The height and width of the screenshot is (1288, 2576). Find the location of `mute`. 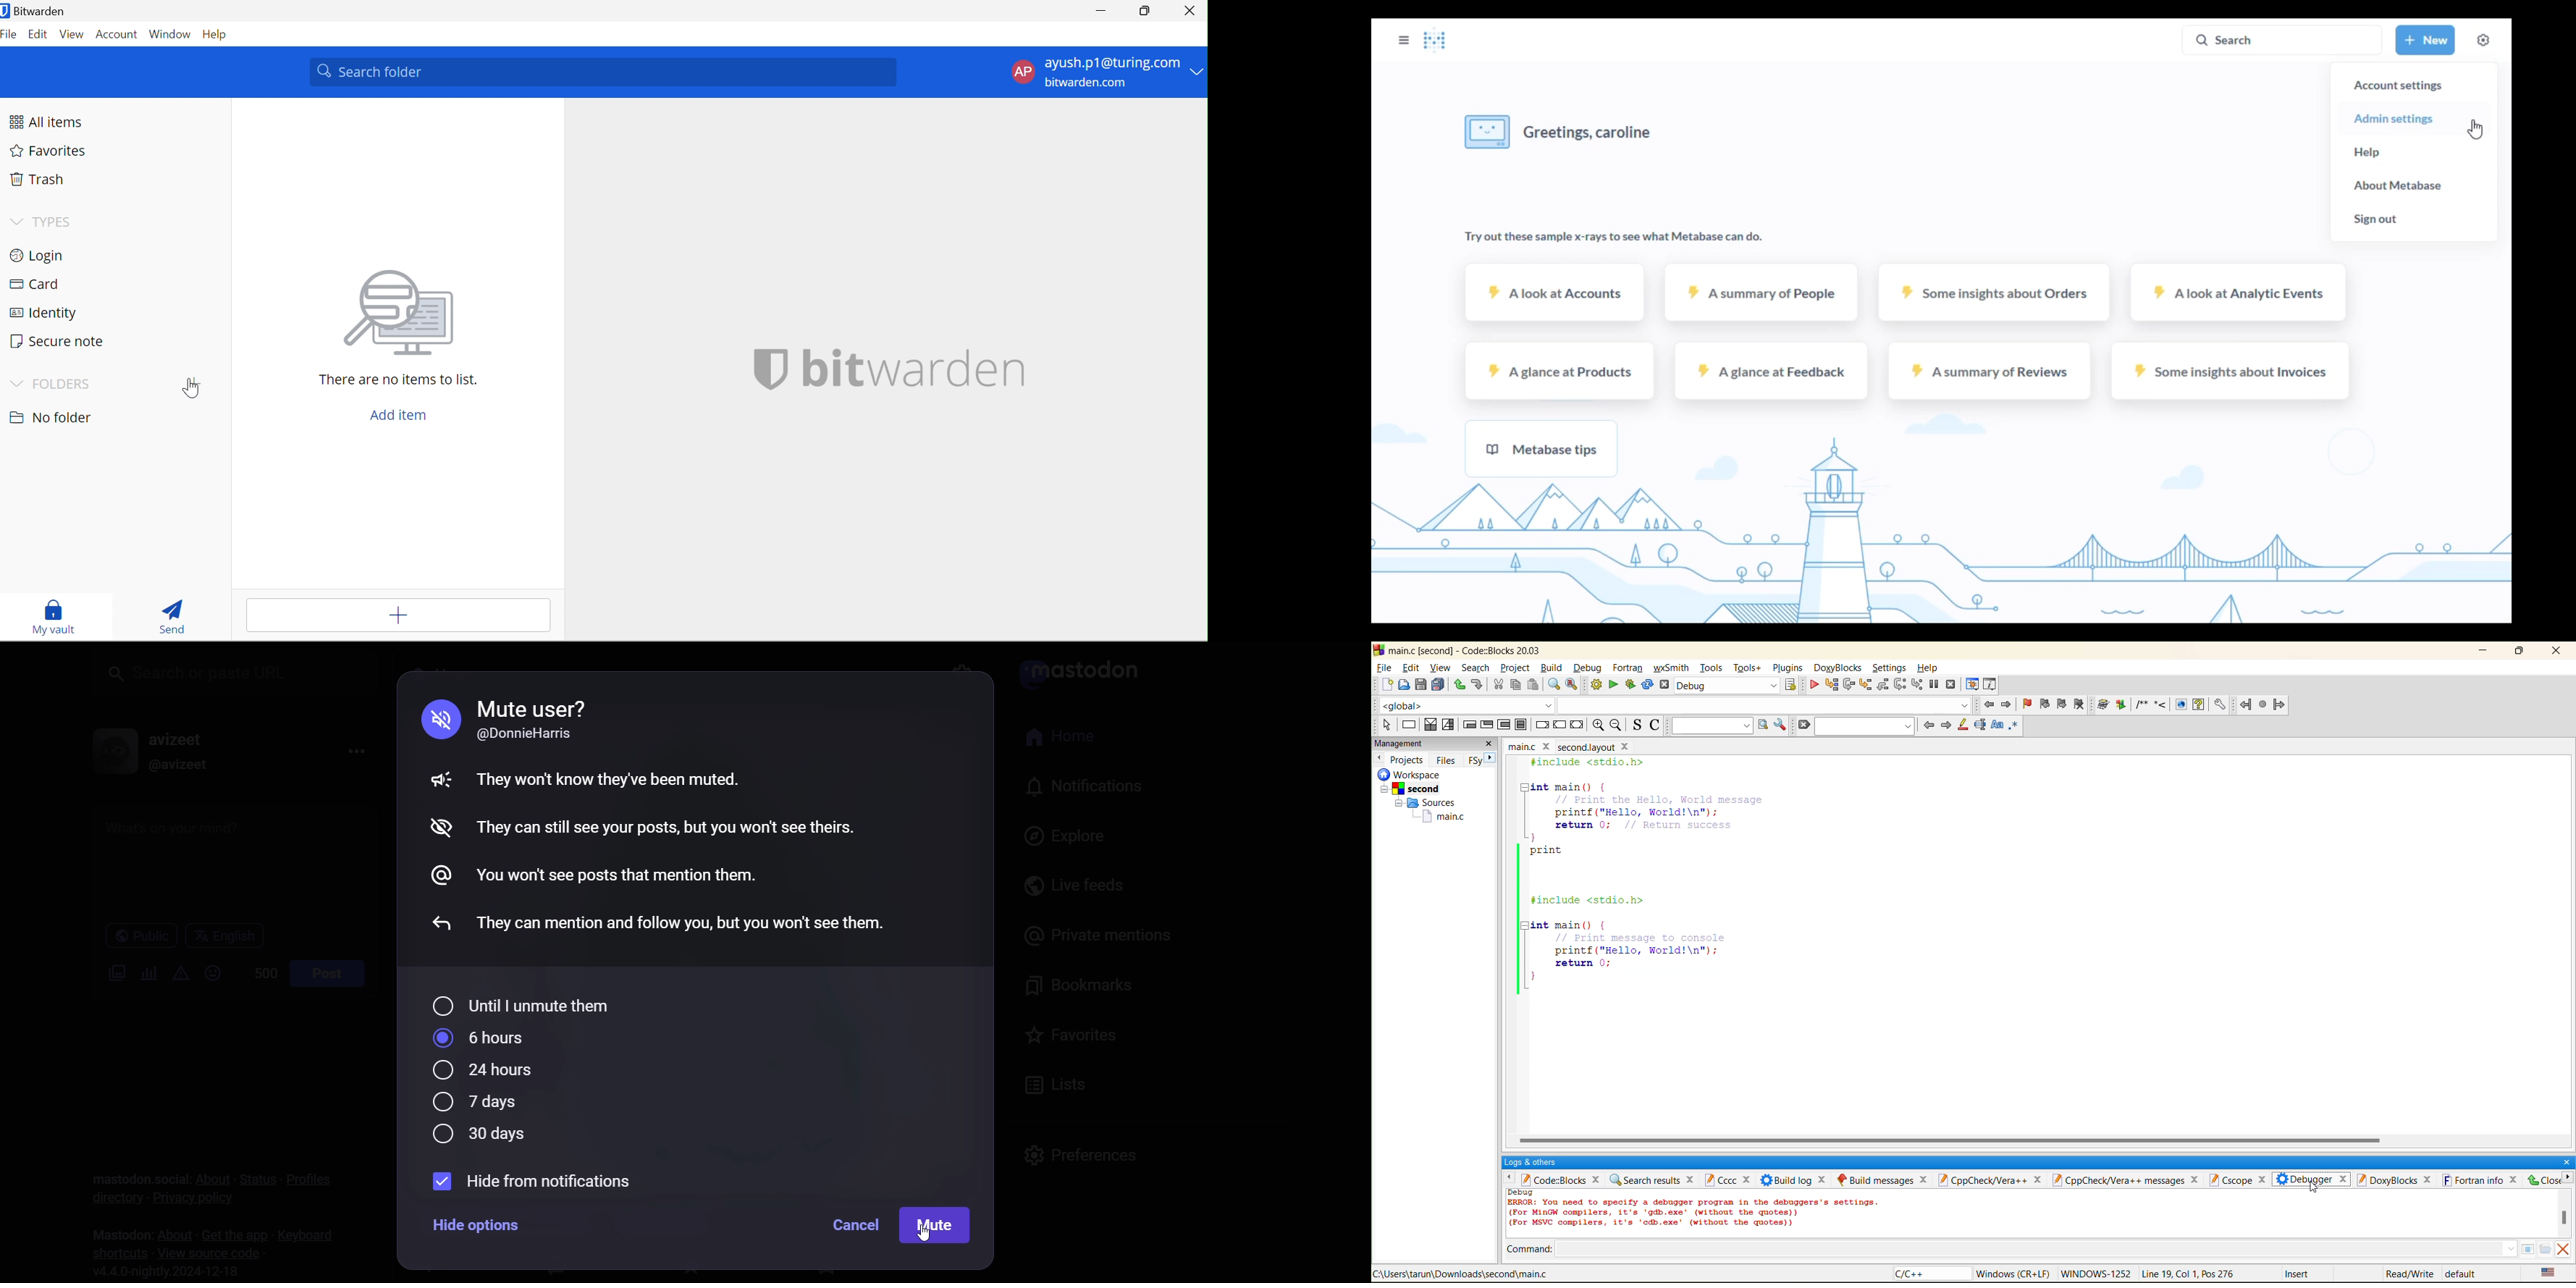

mute is located at coordinates (436, 781).